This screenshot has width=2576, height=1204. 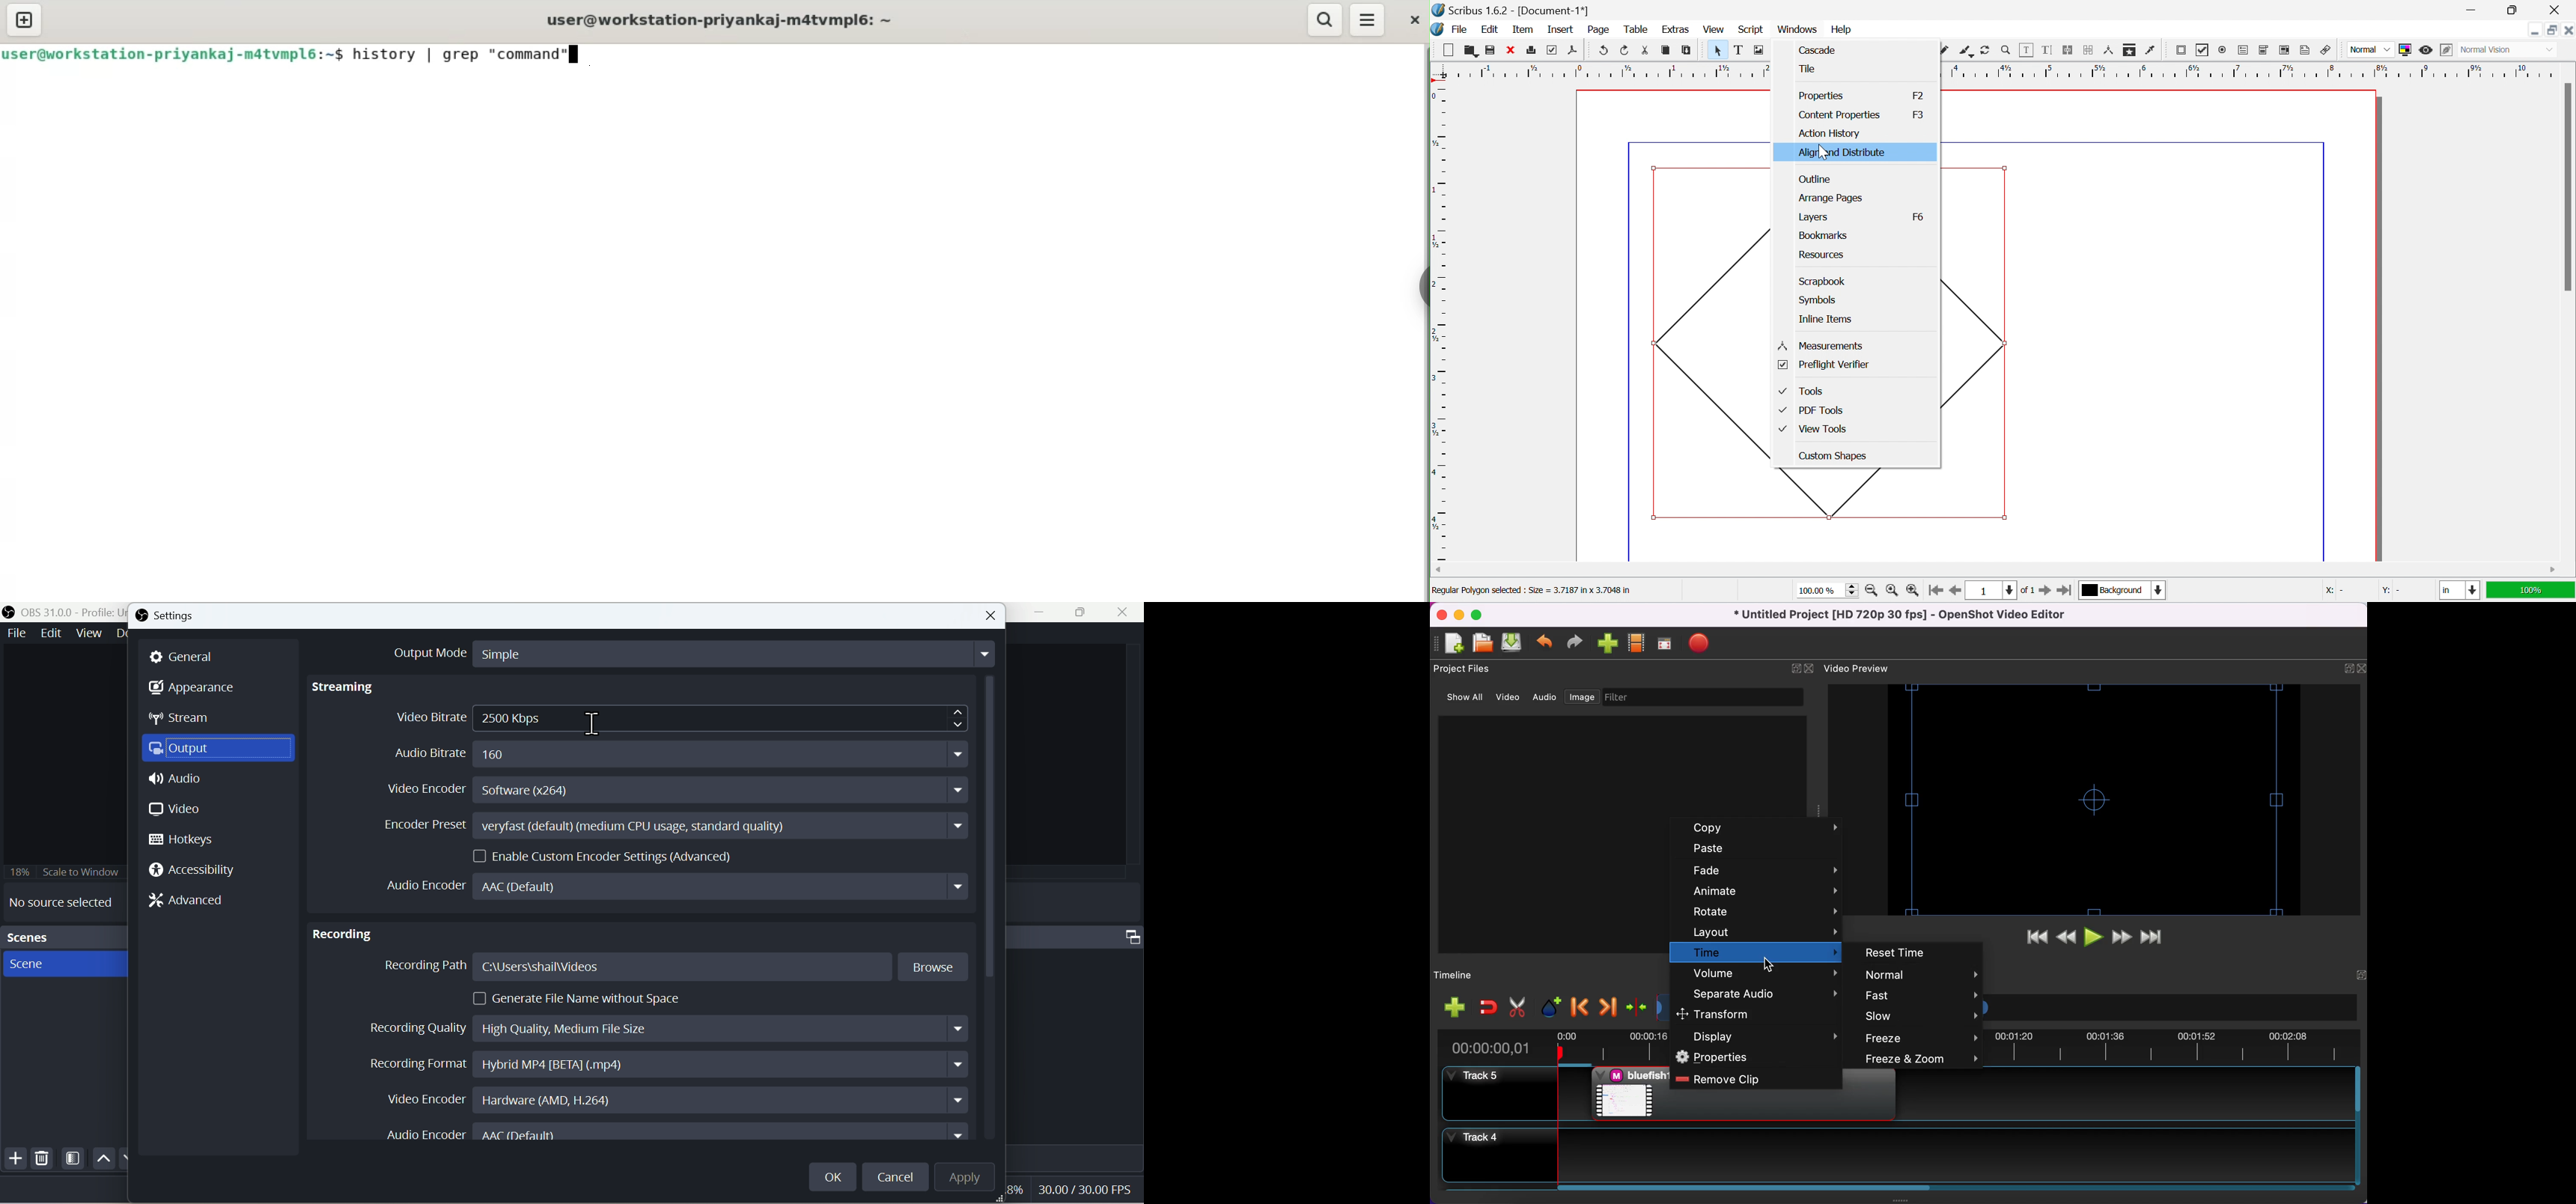 What do you see at coordinates (1635, 30) in the screenshot?
I see `Table` at bounding box center [1635, 30].